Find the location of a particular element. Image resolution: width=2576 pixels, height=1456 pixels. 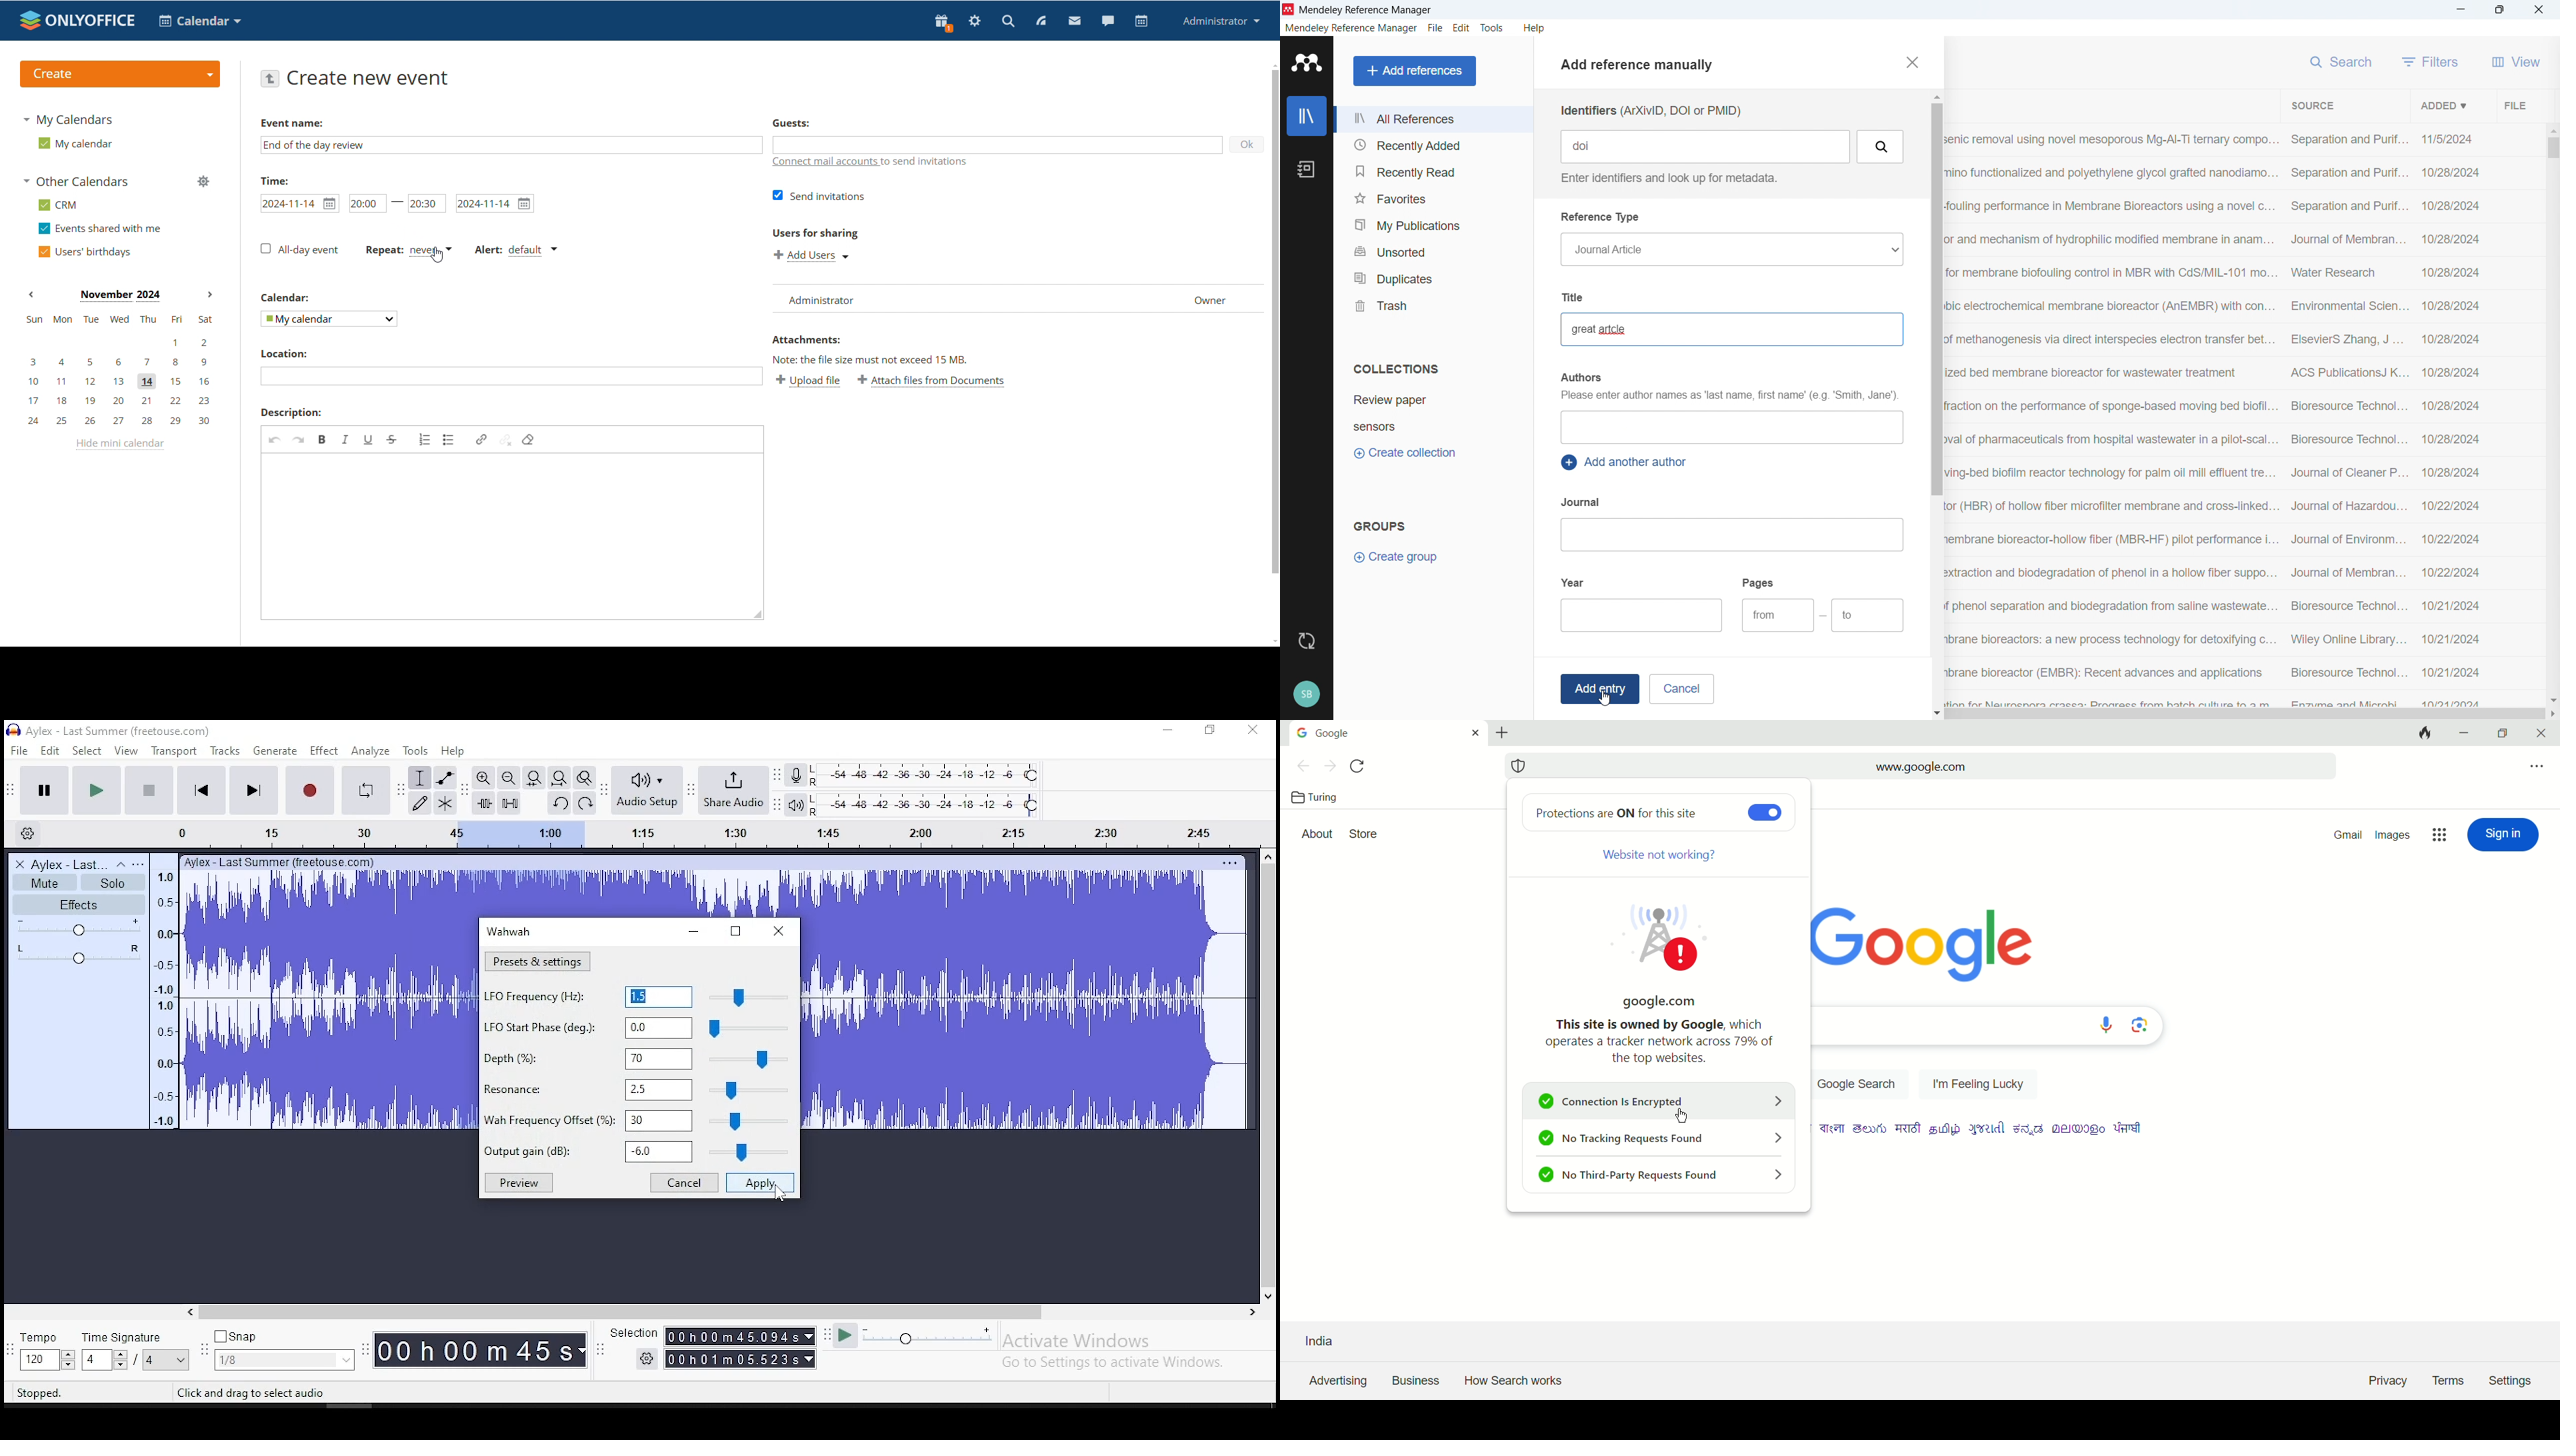

undo is located at coordinates (275, 439).